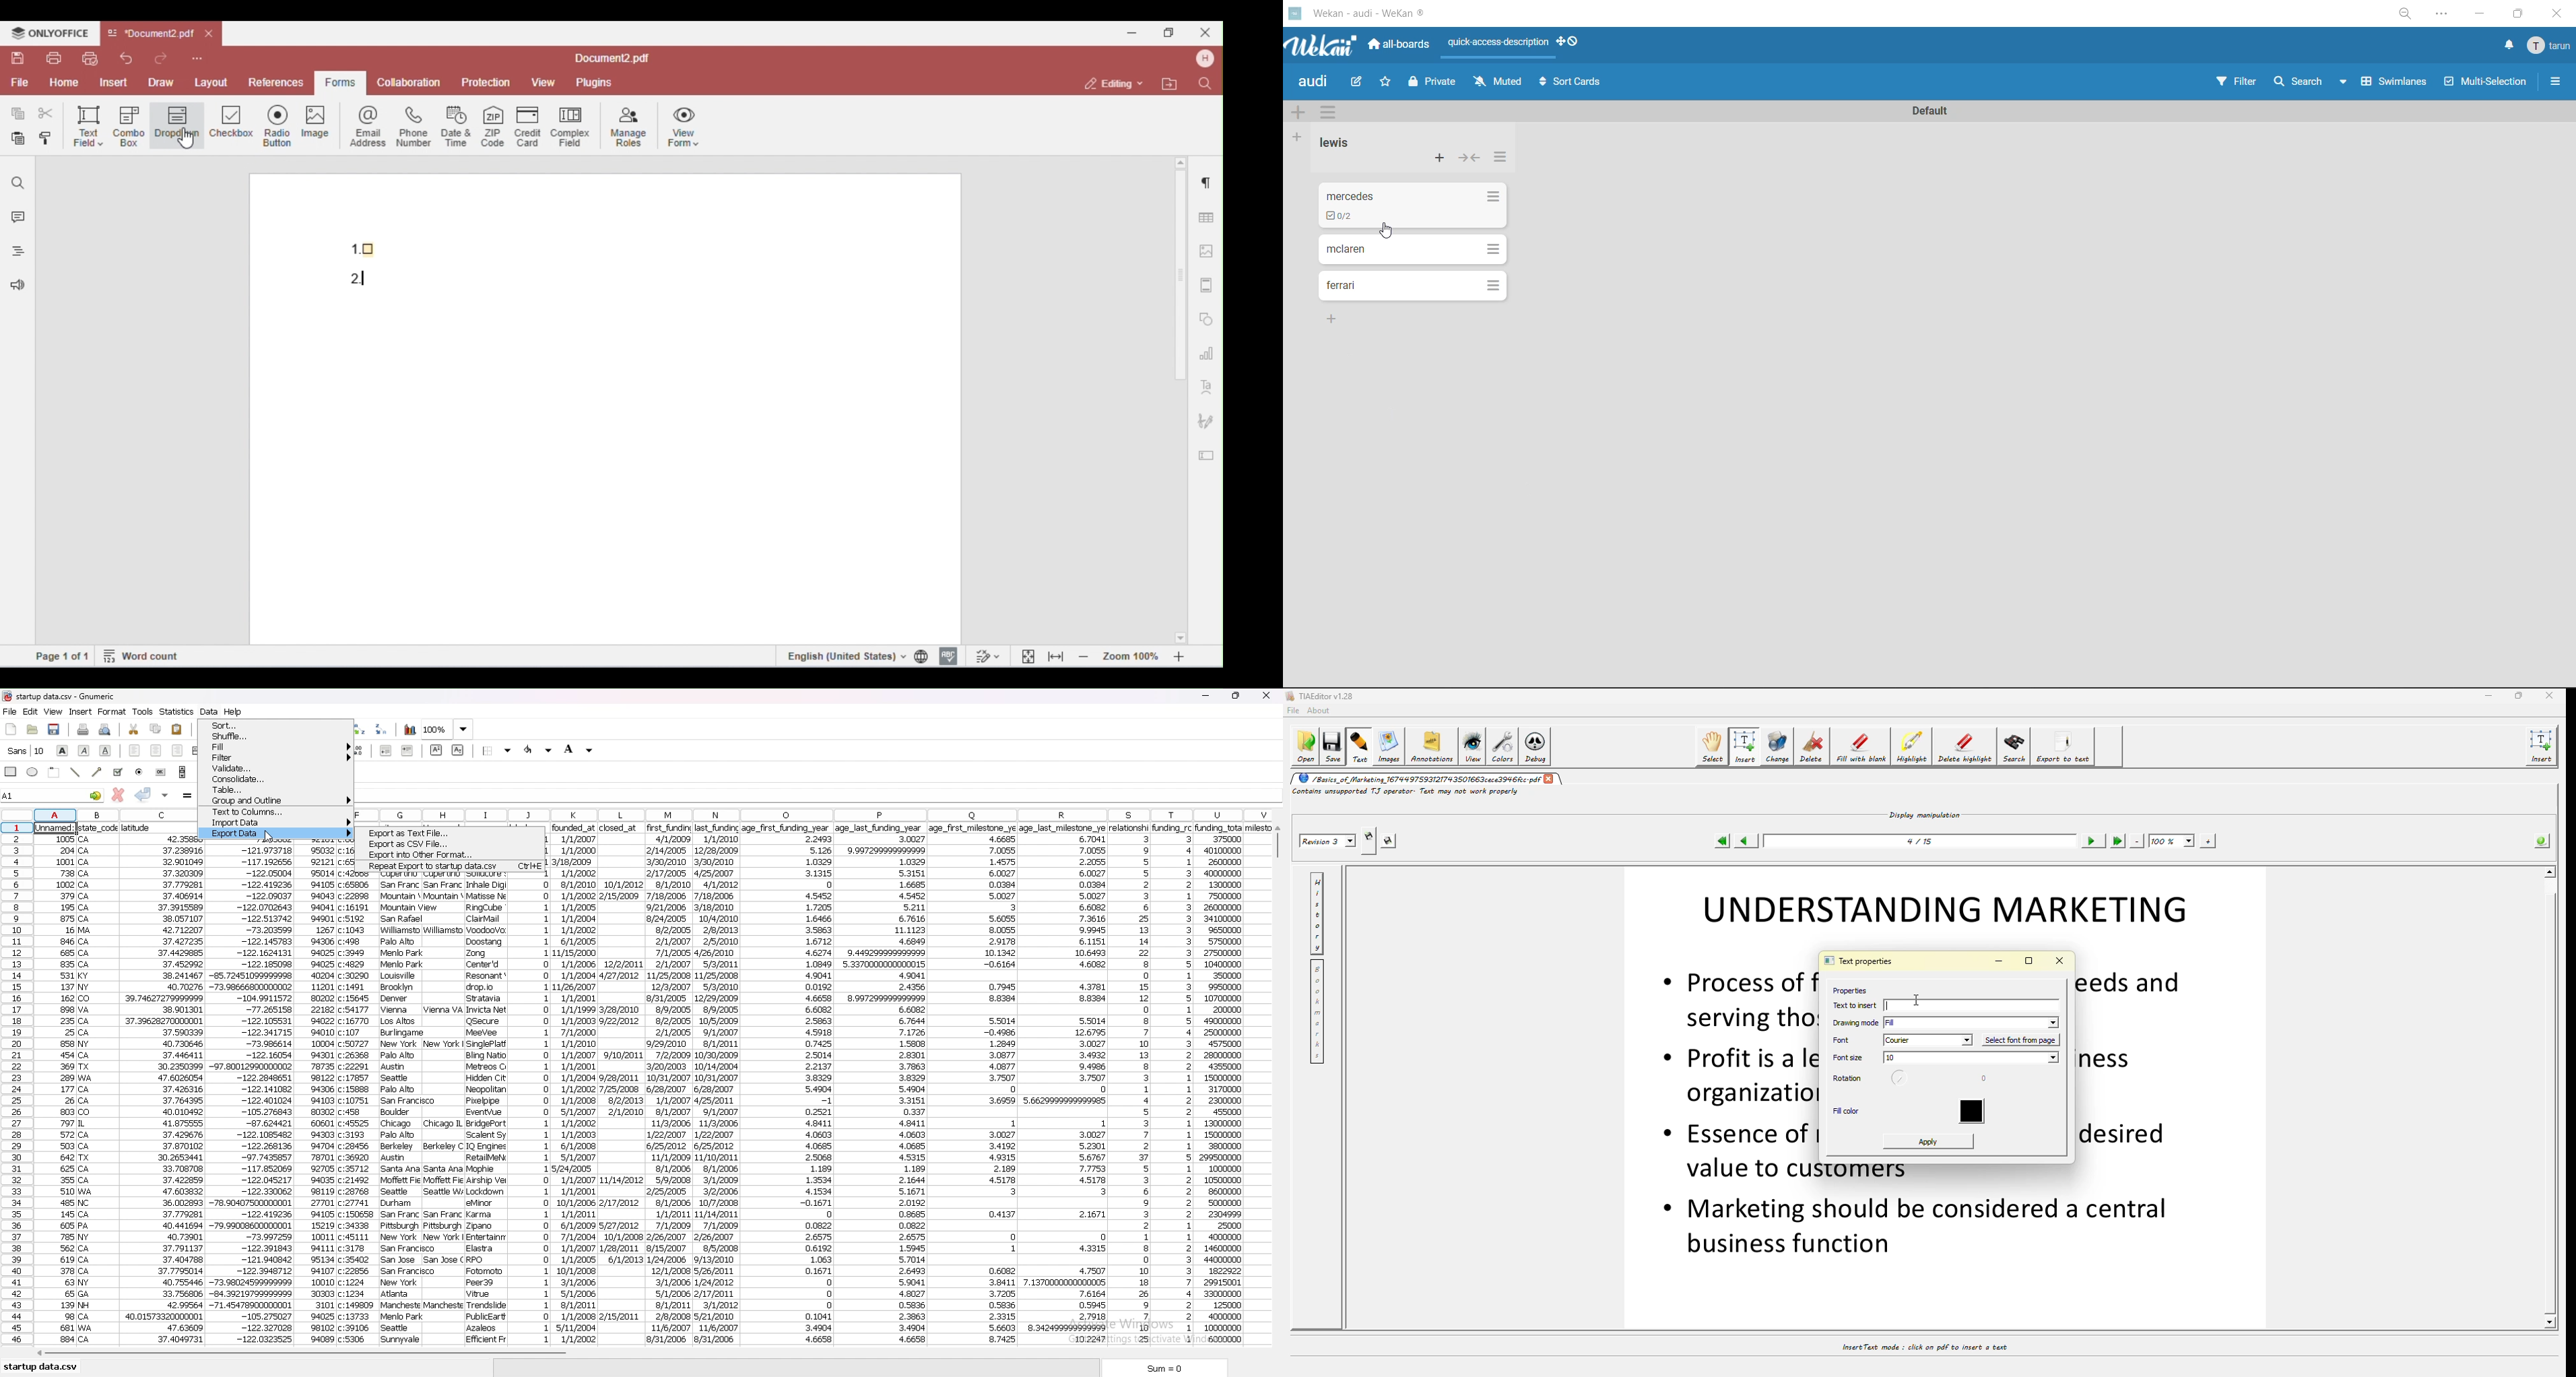  I want to click on default, so click(1928, 110).